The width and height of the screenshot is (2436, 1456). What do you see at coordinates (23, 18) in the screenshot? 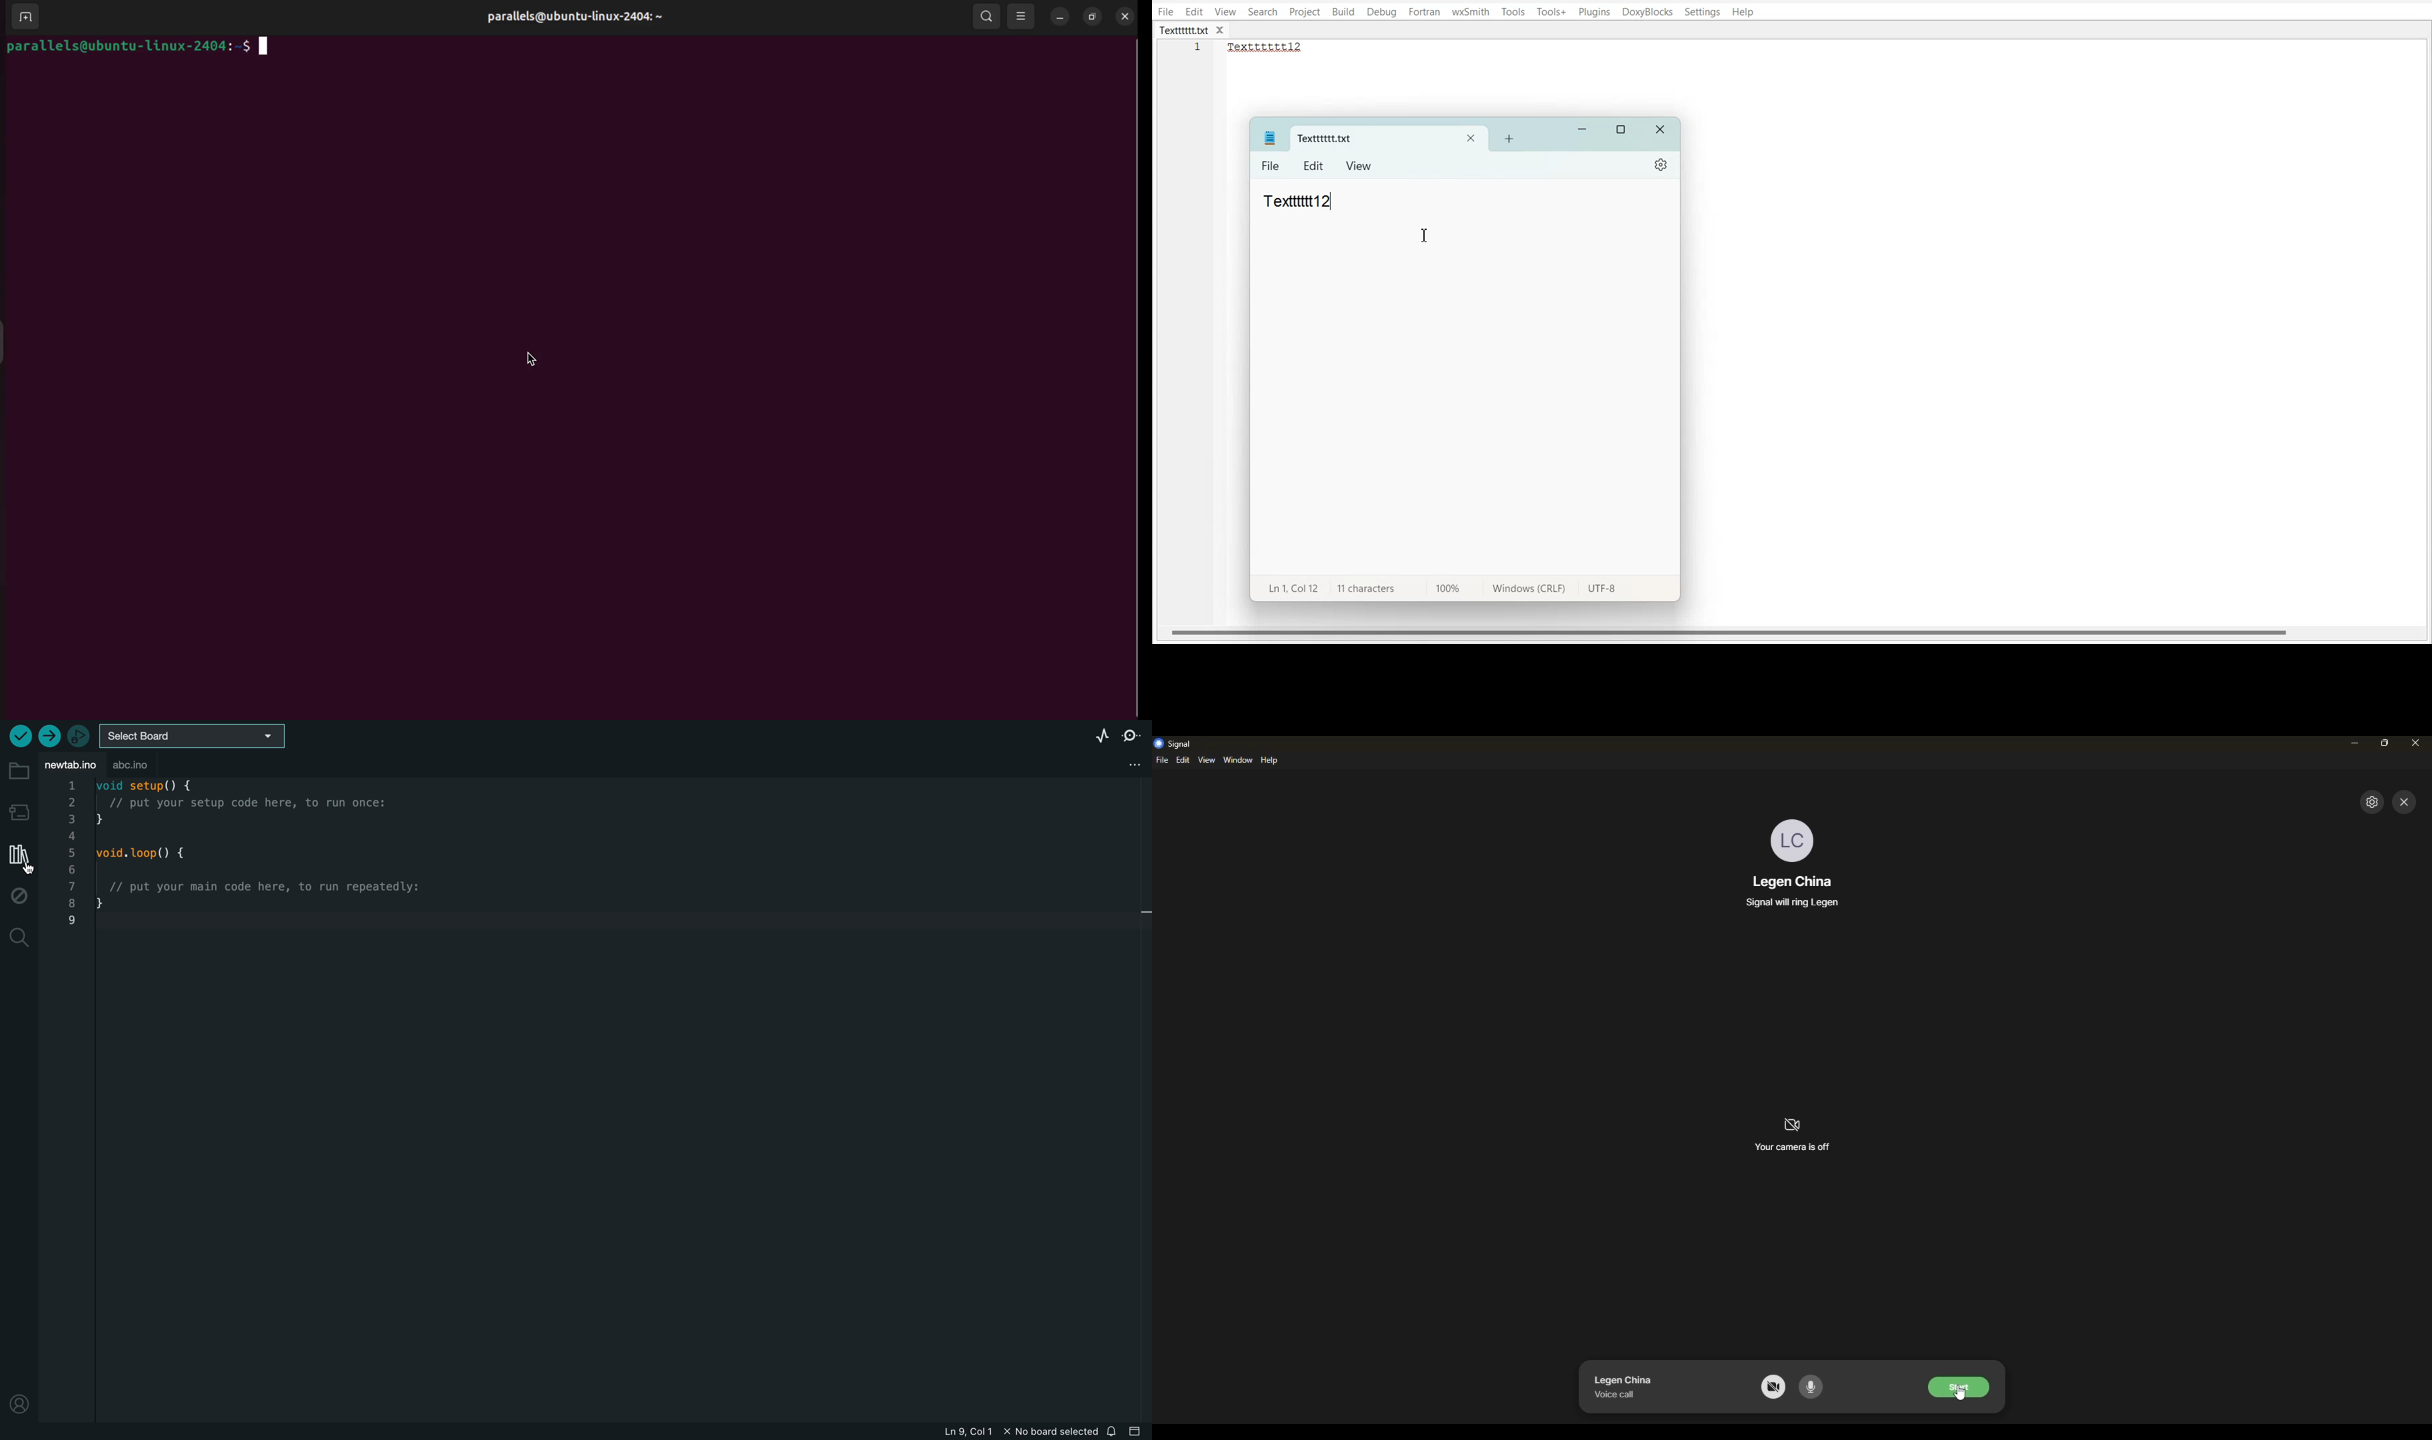
I see `add terminal` at bounding box center [23, 18].